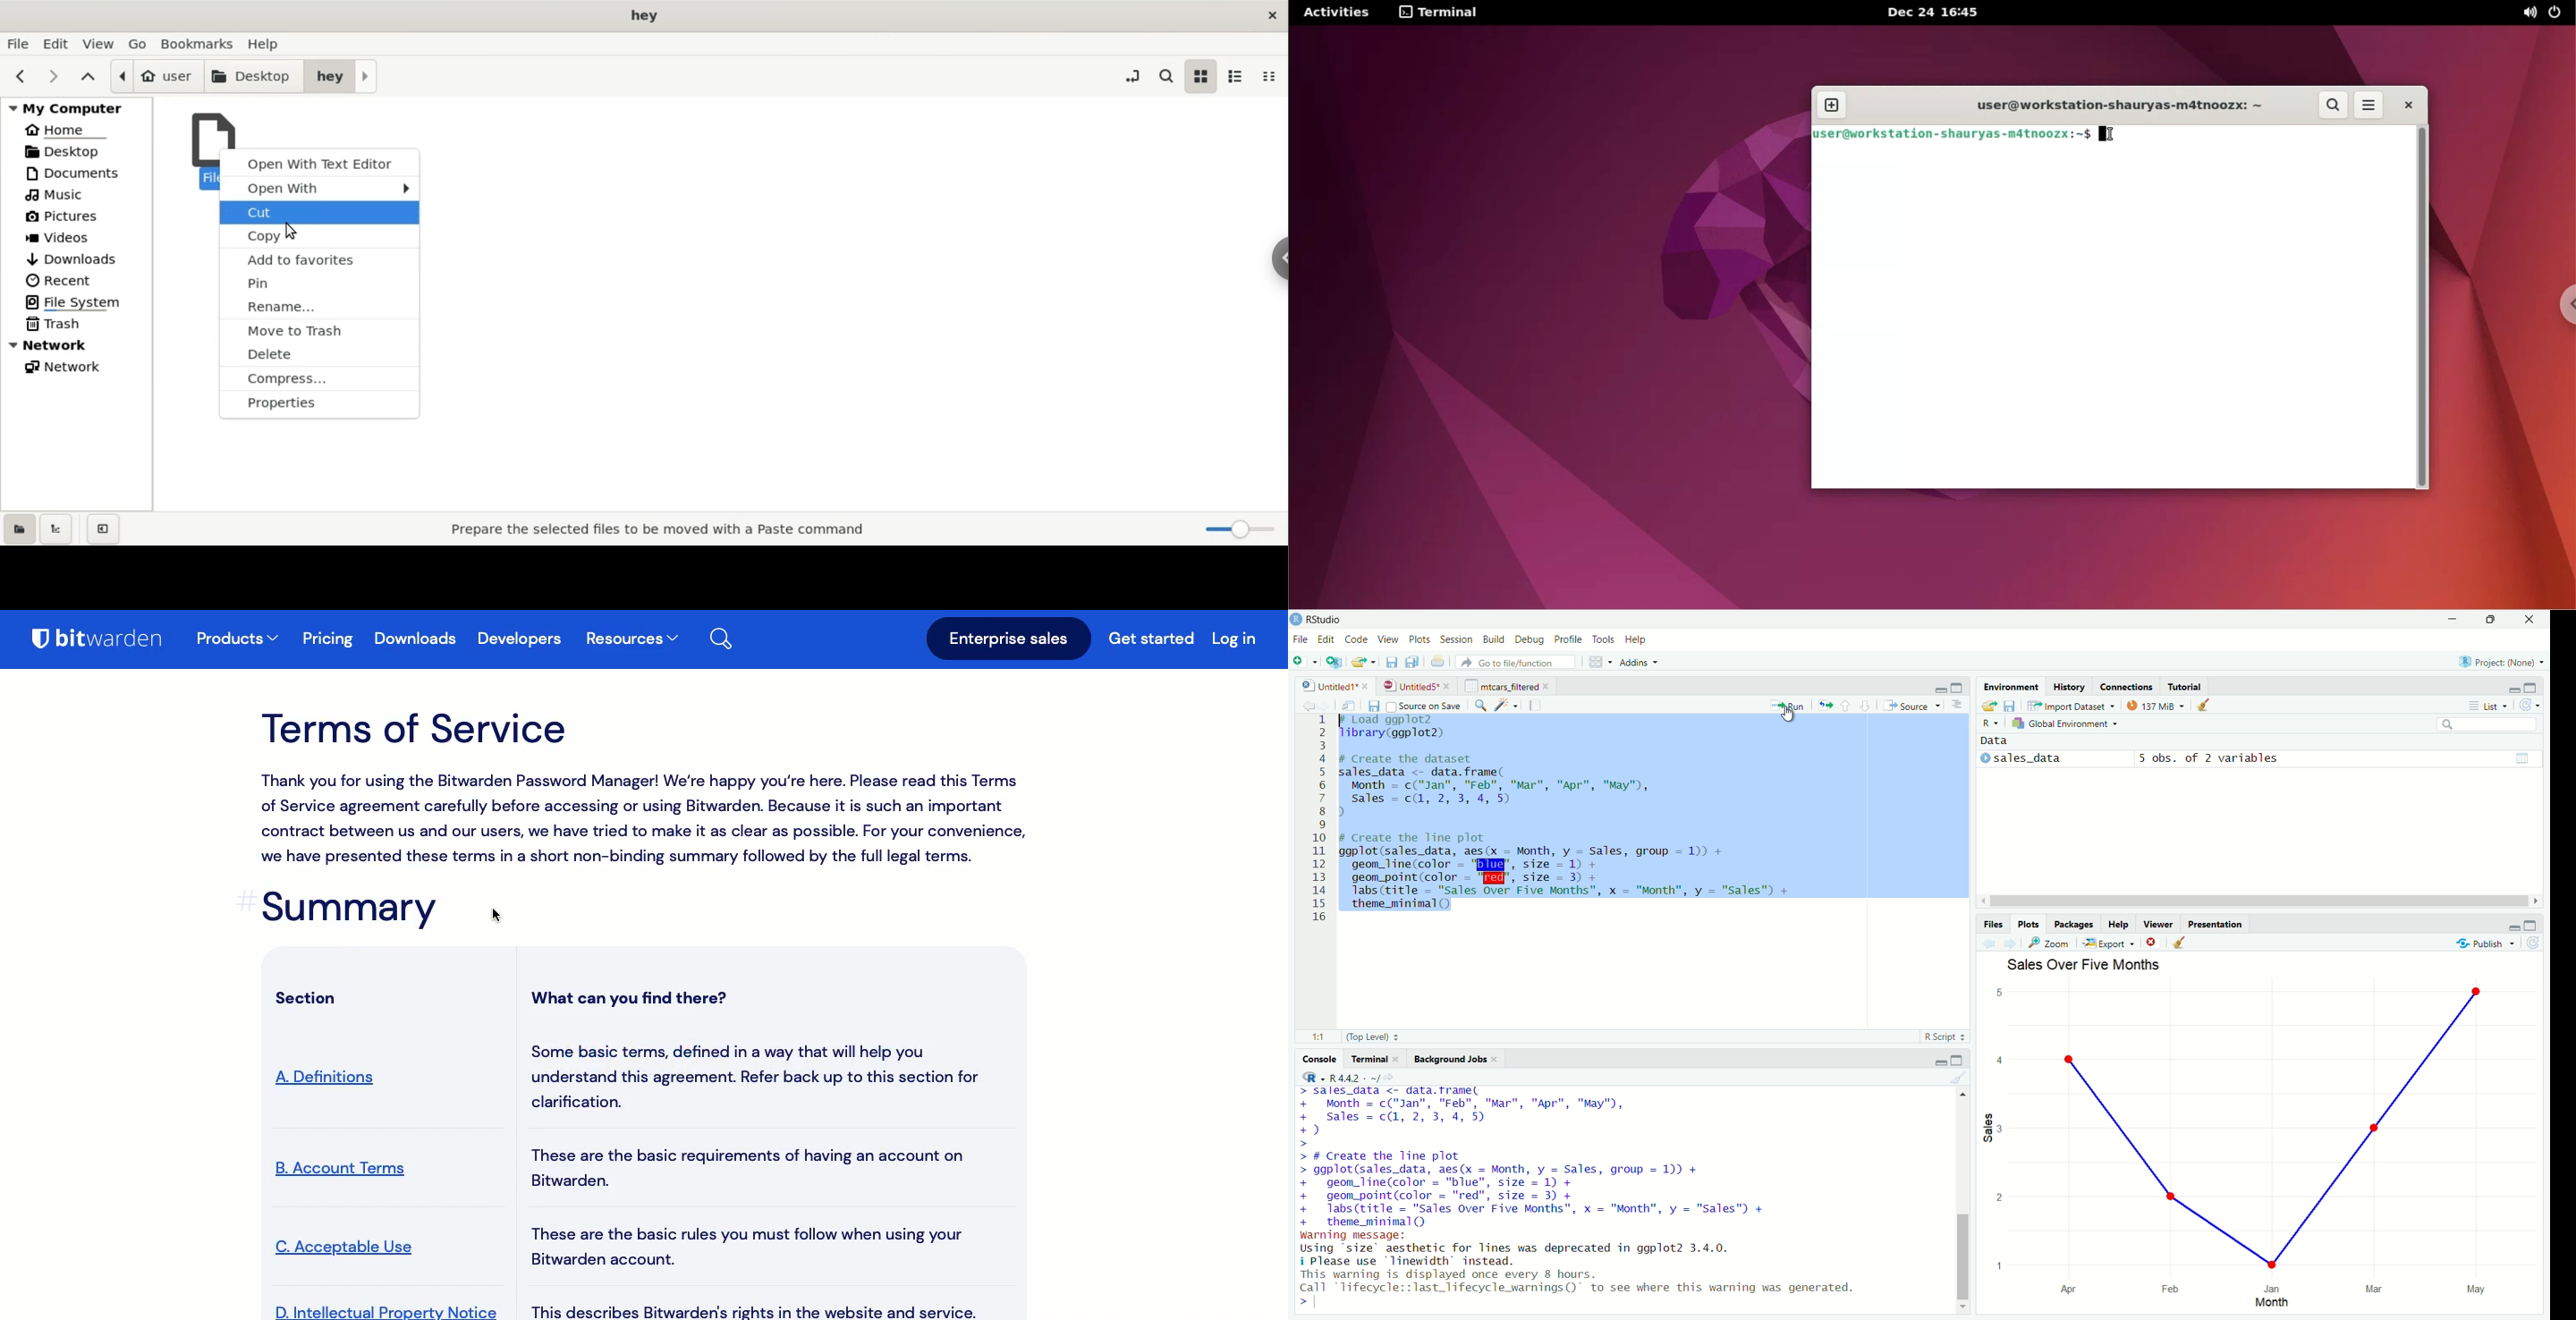 This screenshot has width=2576, height=1344. What do you see at coordinates (1388, 640) in the screenshot?
I see `view` at bounding box center [1388, 640].